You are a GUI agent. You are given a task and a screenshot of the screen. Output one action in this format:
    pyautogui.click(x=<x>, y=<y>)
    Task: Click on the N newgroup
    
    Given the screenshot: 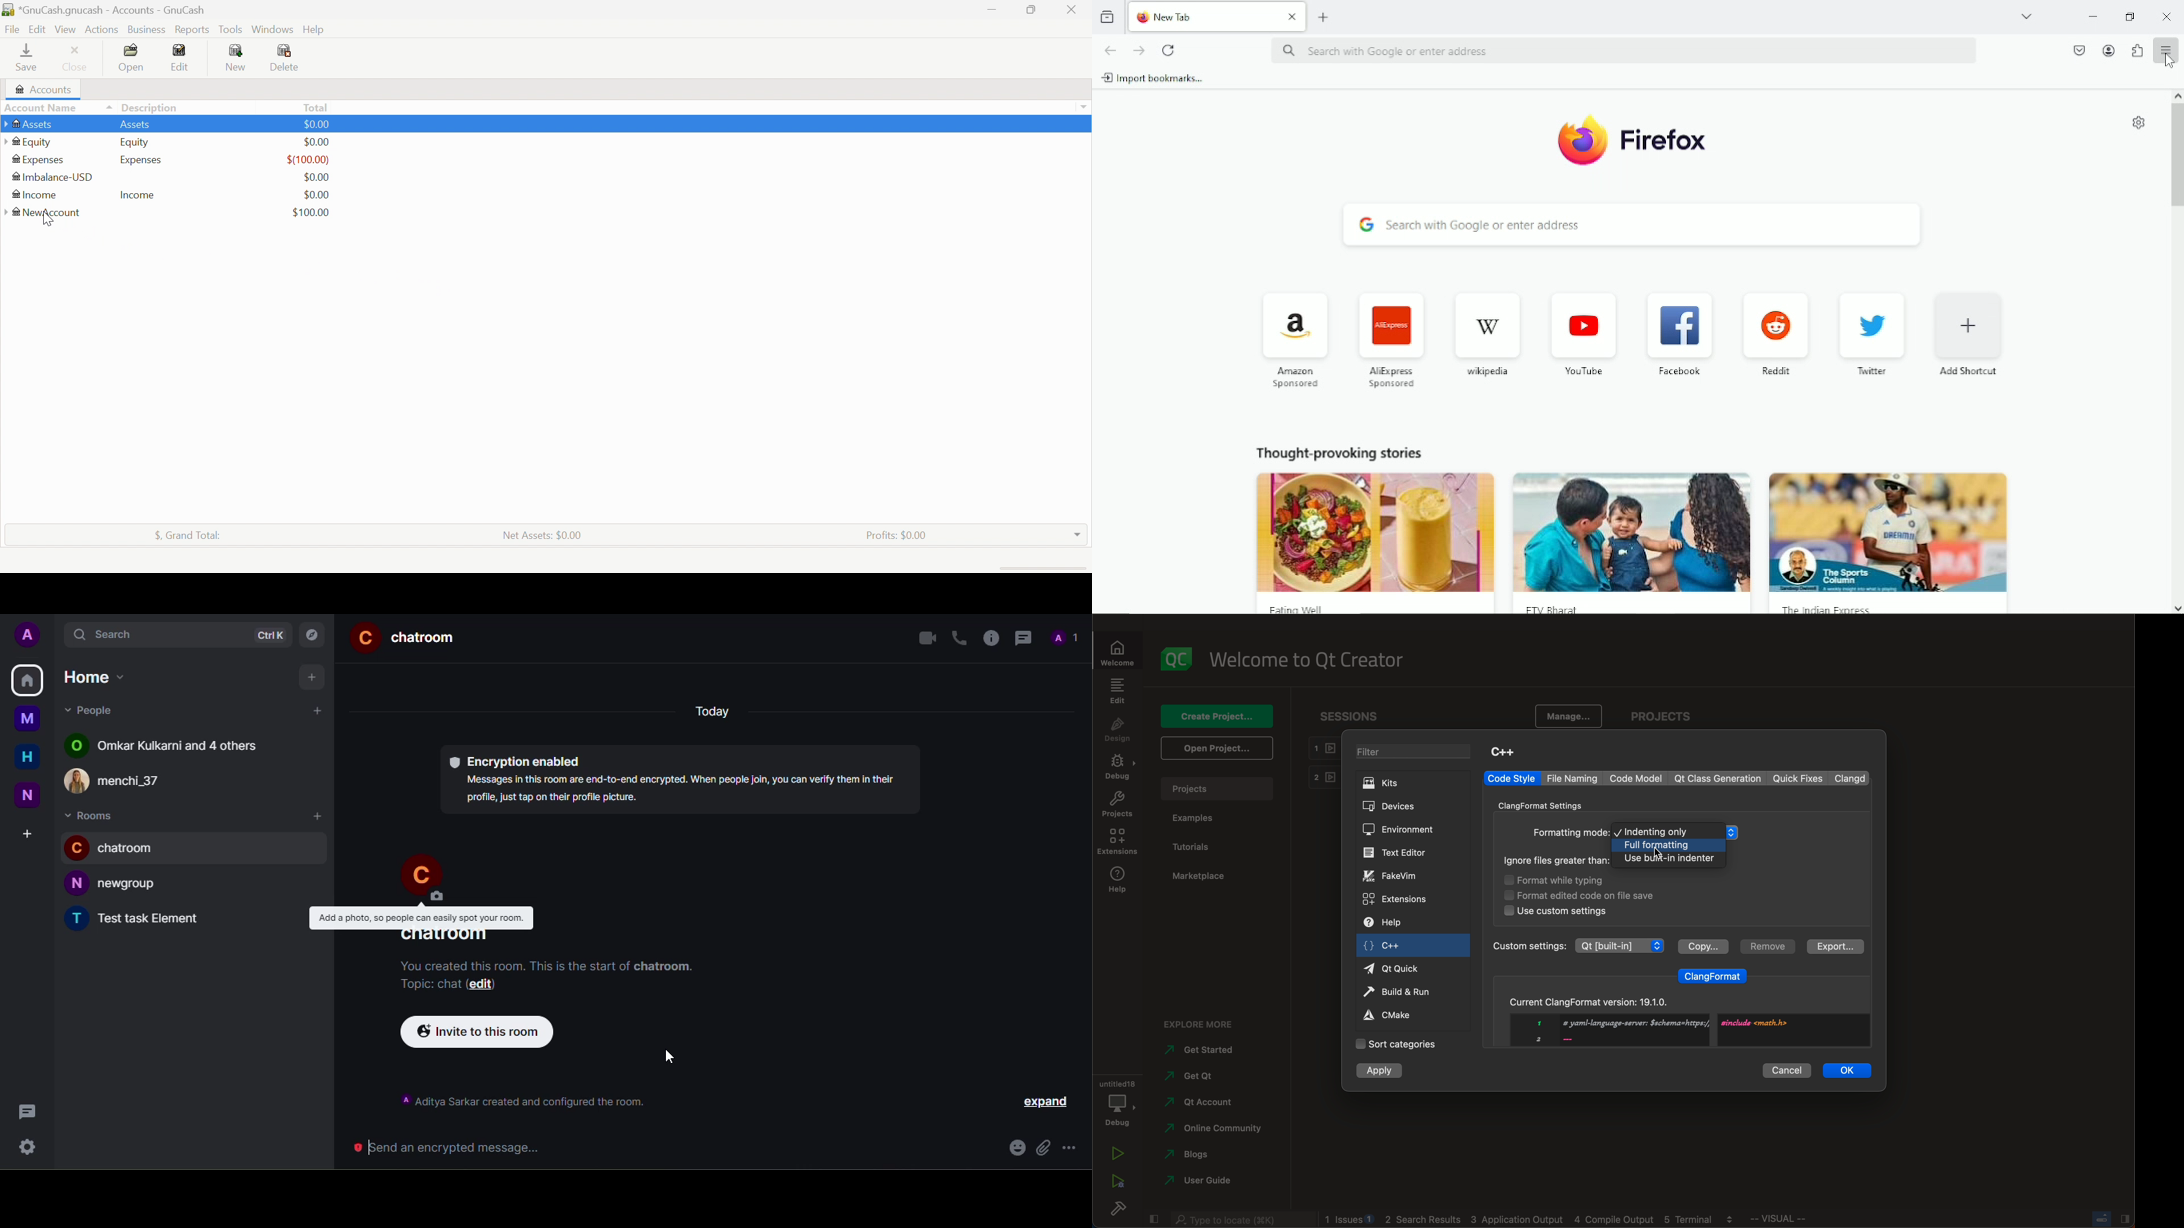 What is the action you would take?
    pyautogui.click(x=131, y=884)
    